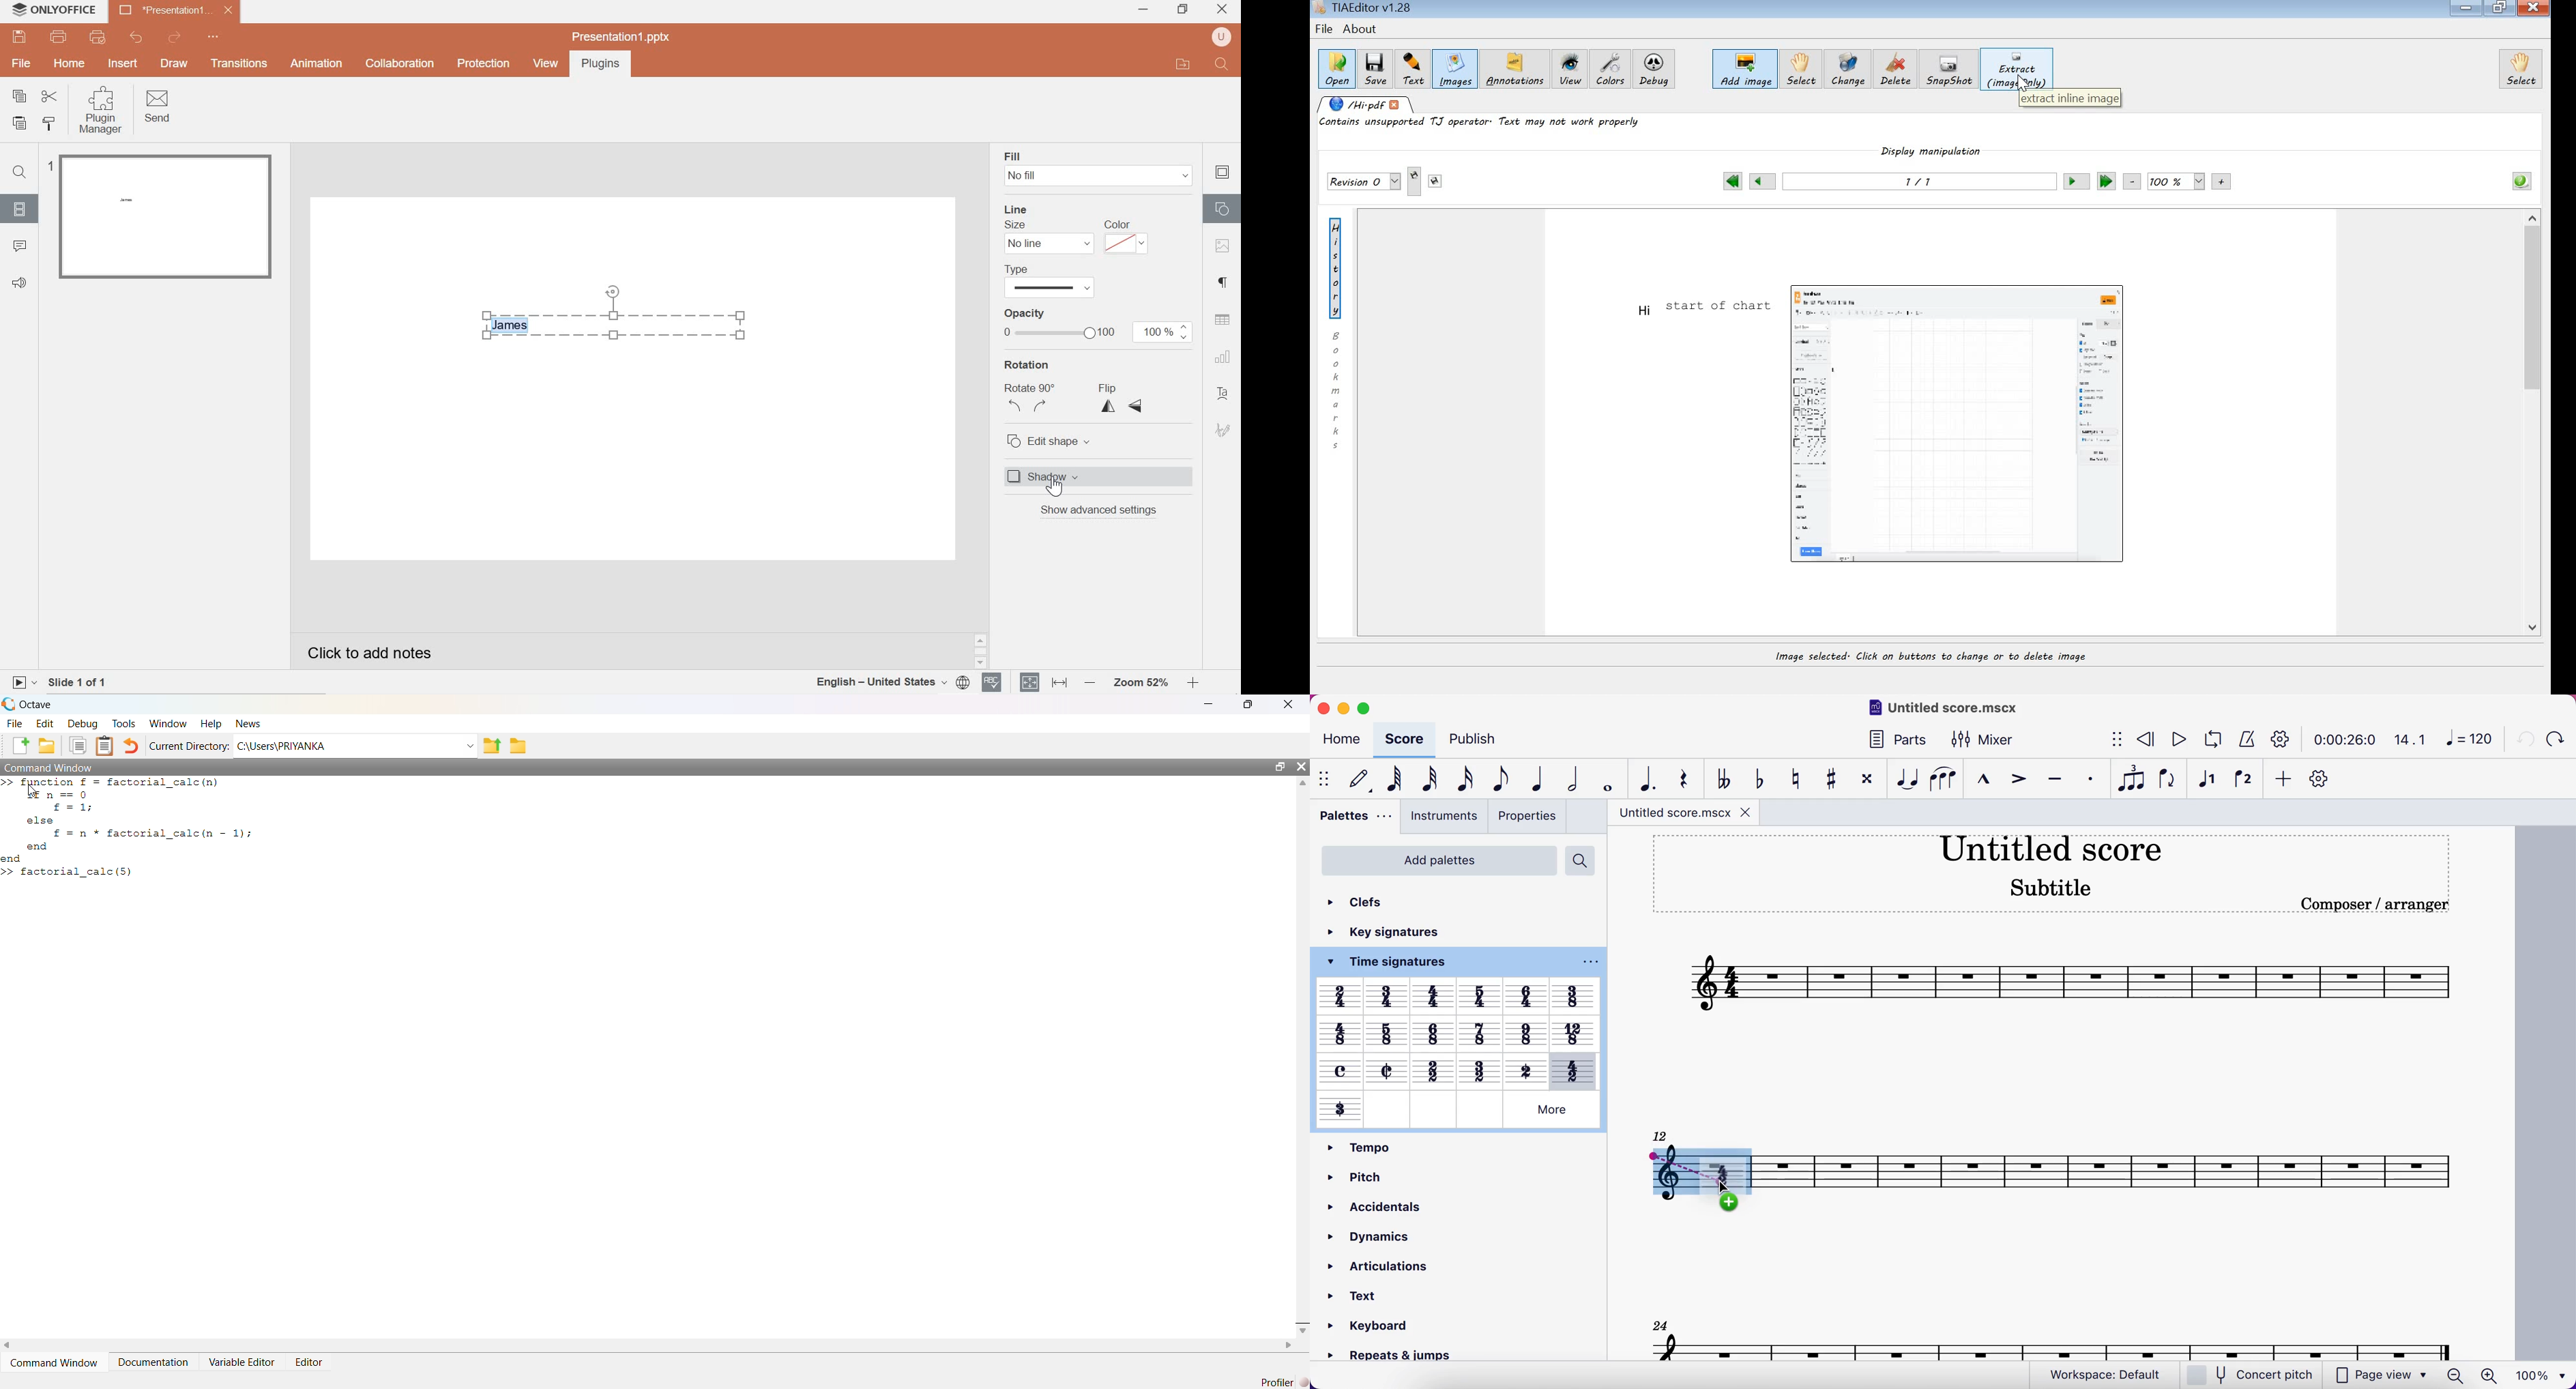 This screenshot has height=1400, width=2576. Describe the element at coordinates (1223, 357) in the screenshot. I see `chart` at that location.